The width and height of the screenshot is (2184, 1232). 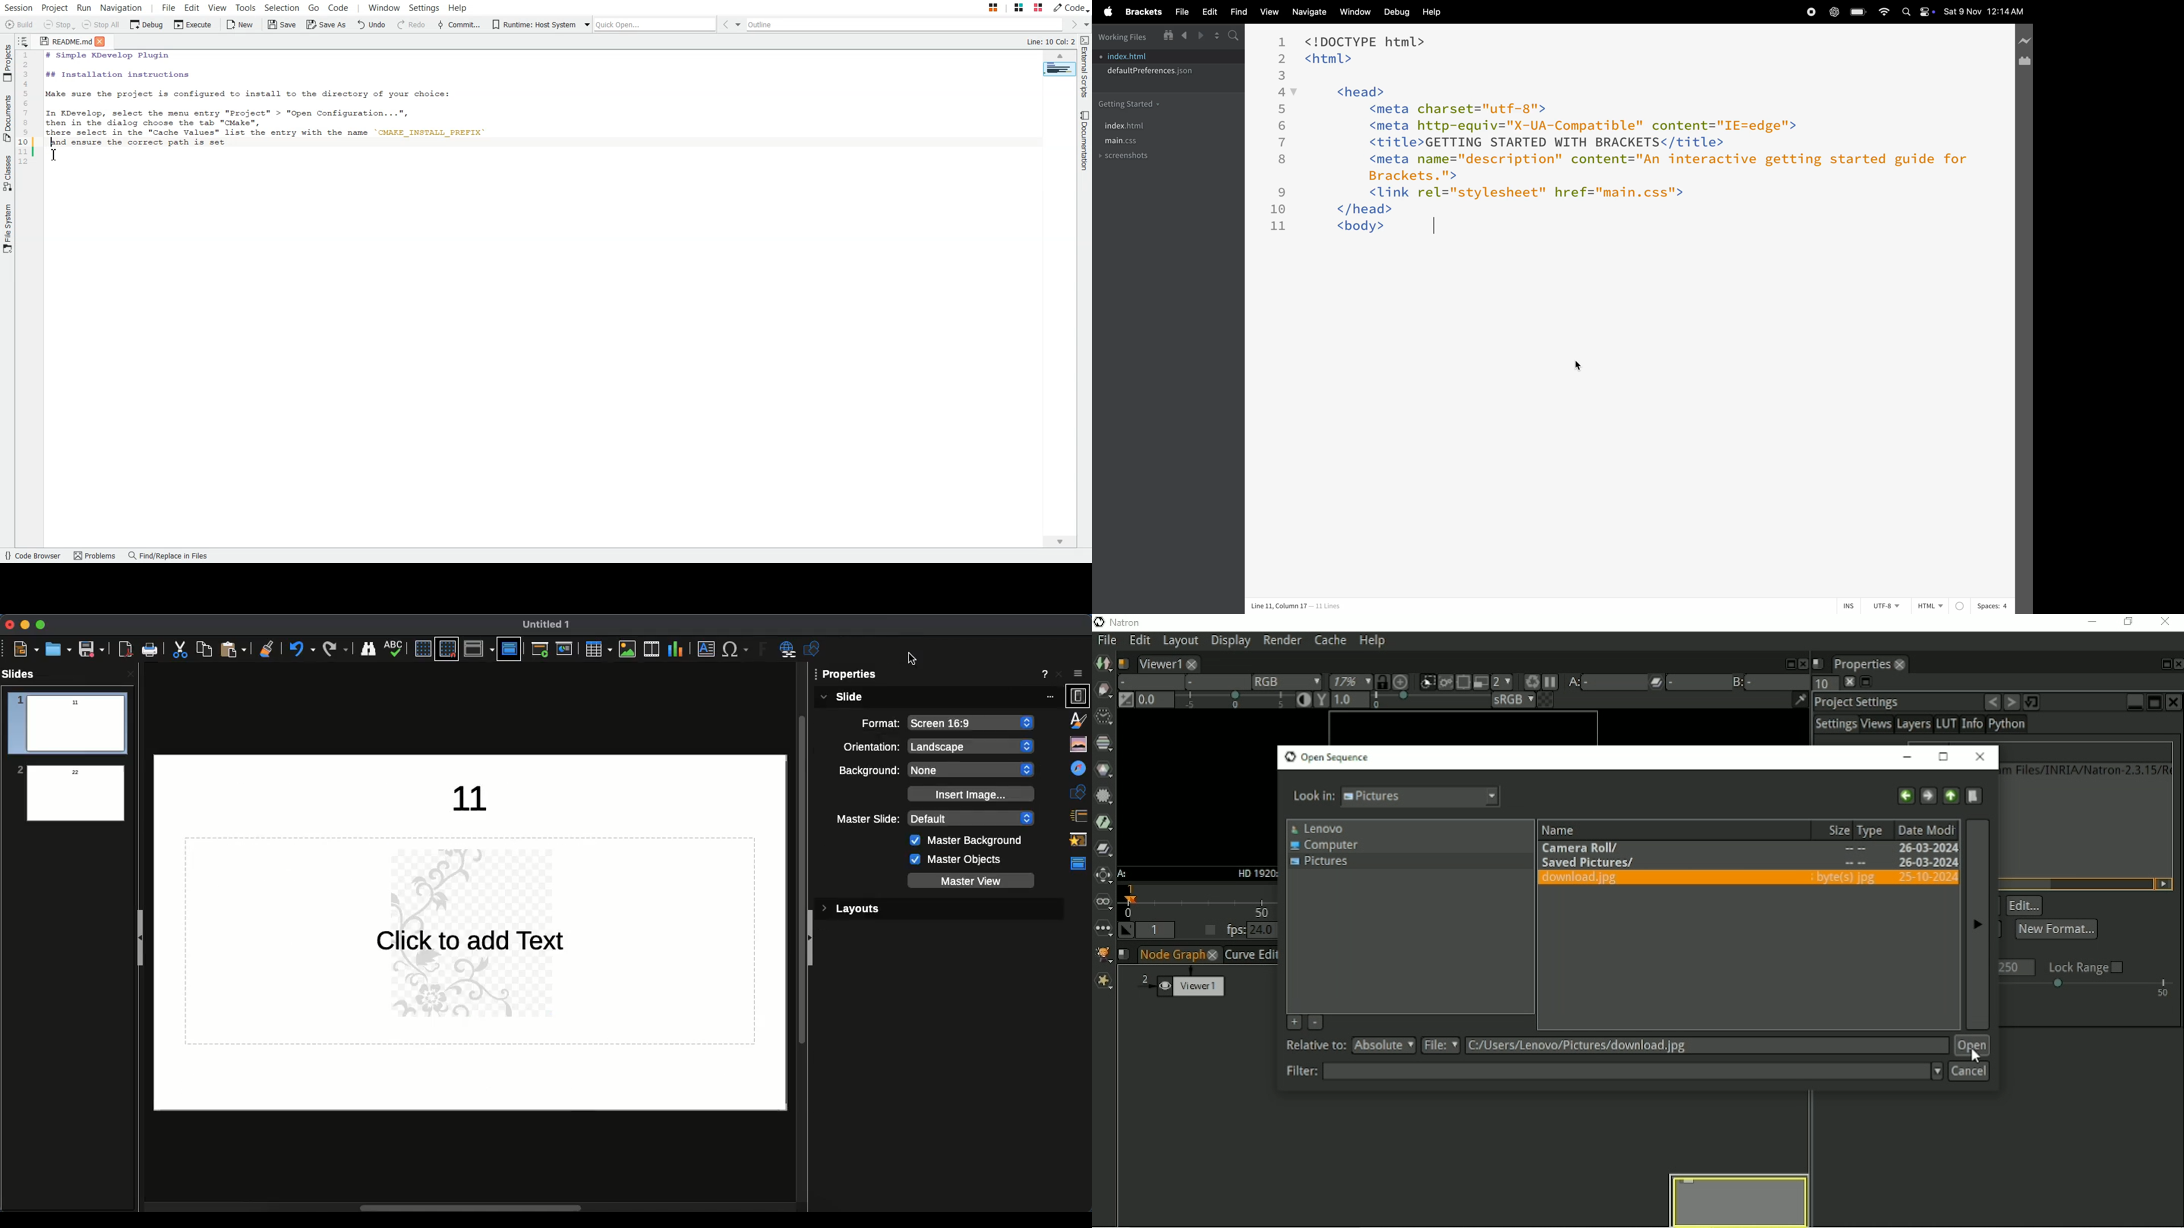 What do you see at coordinates (1986, 12) in the screenshot?
I see `date and time` at bounding box center [1986, 12].